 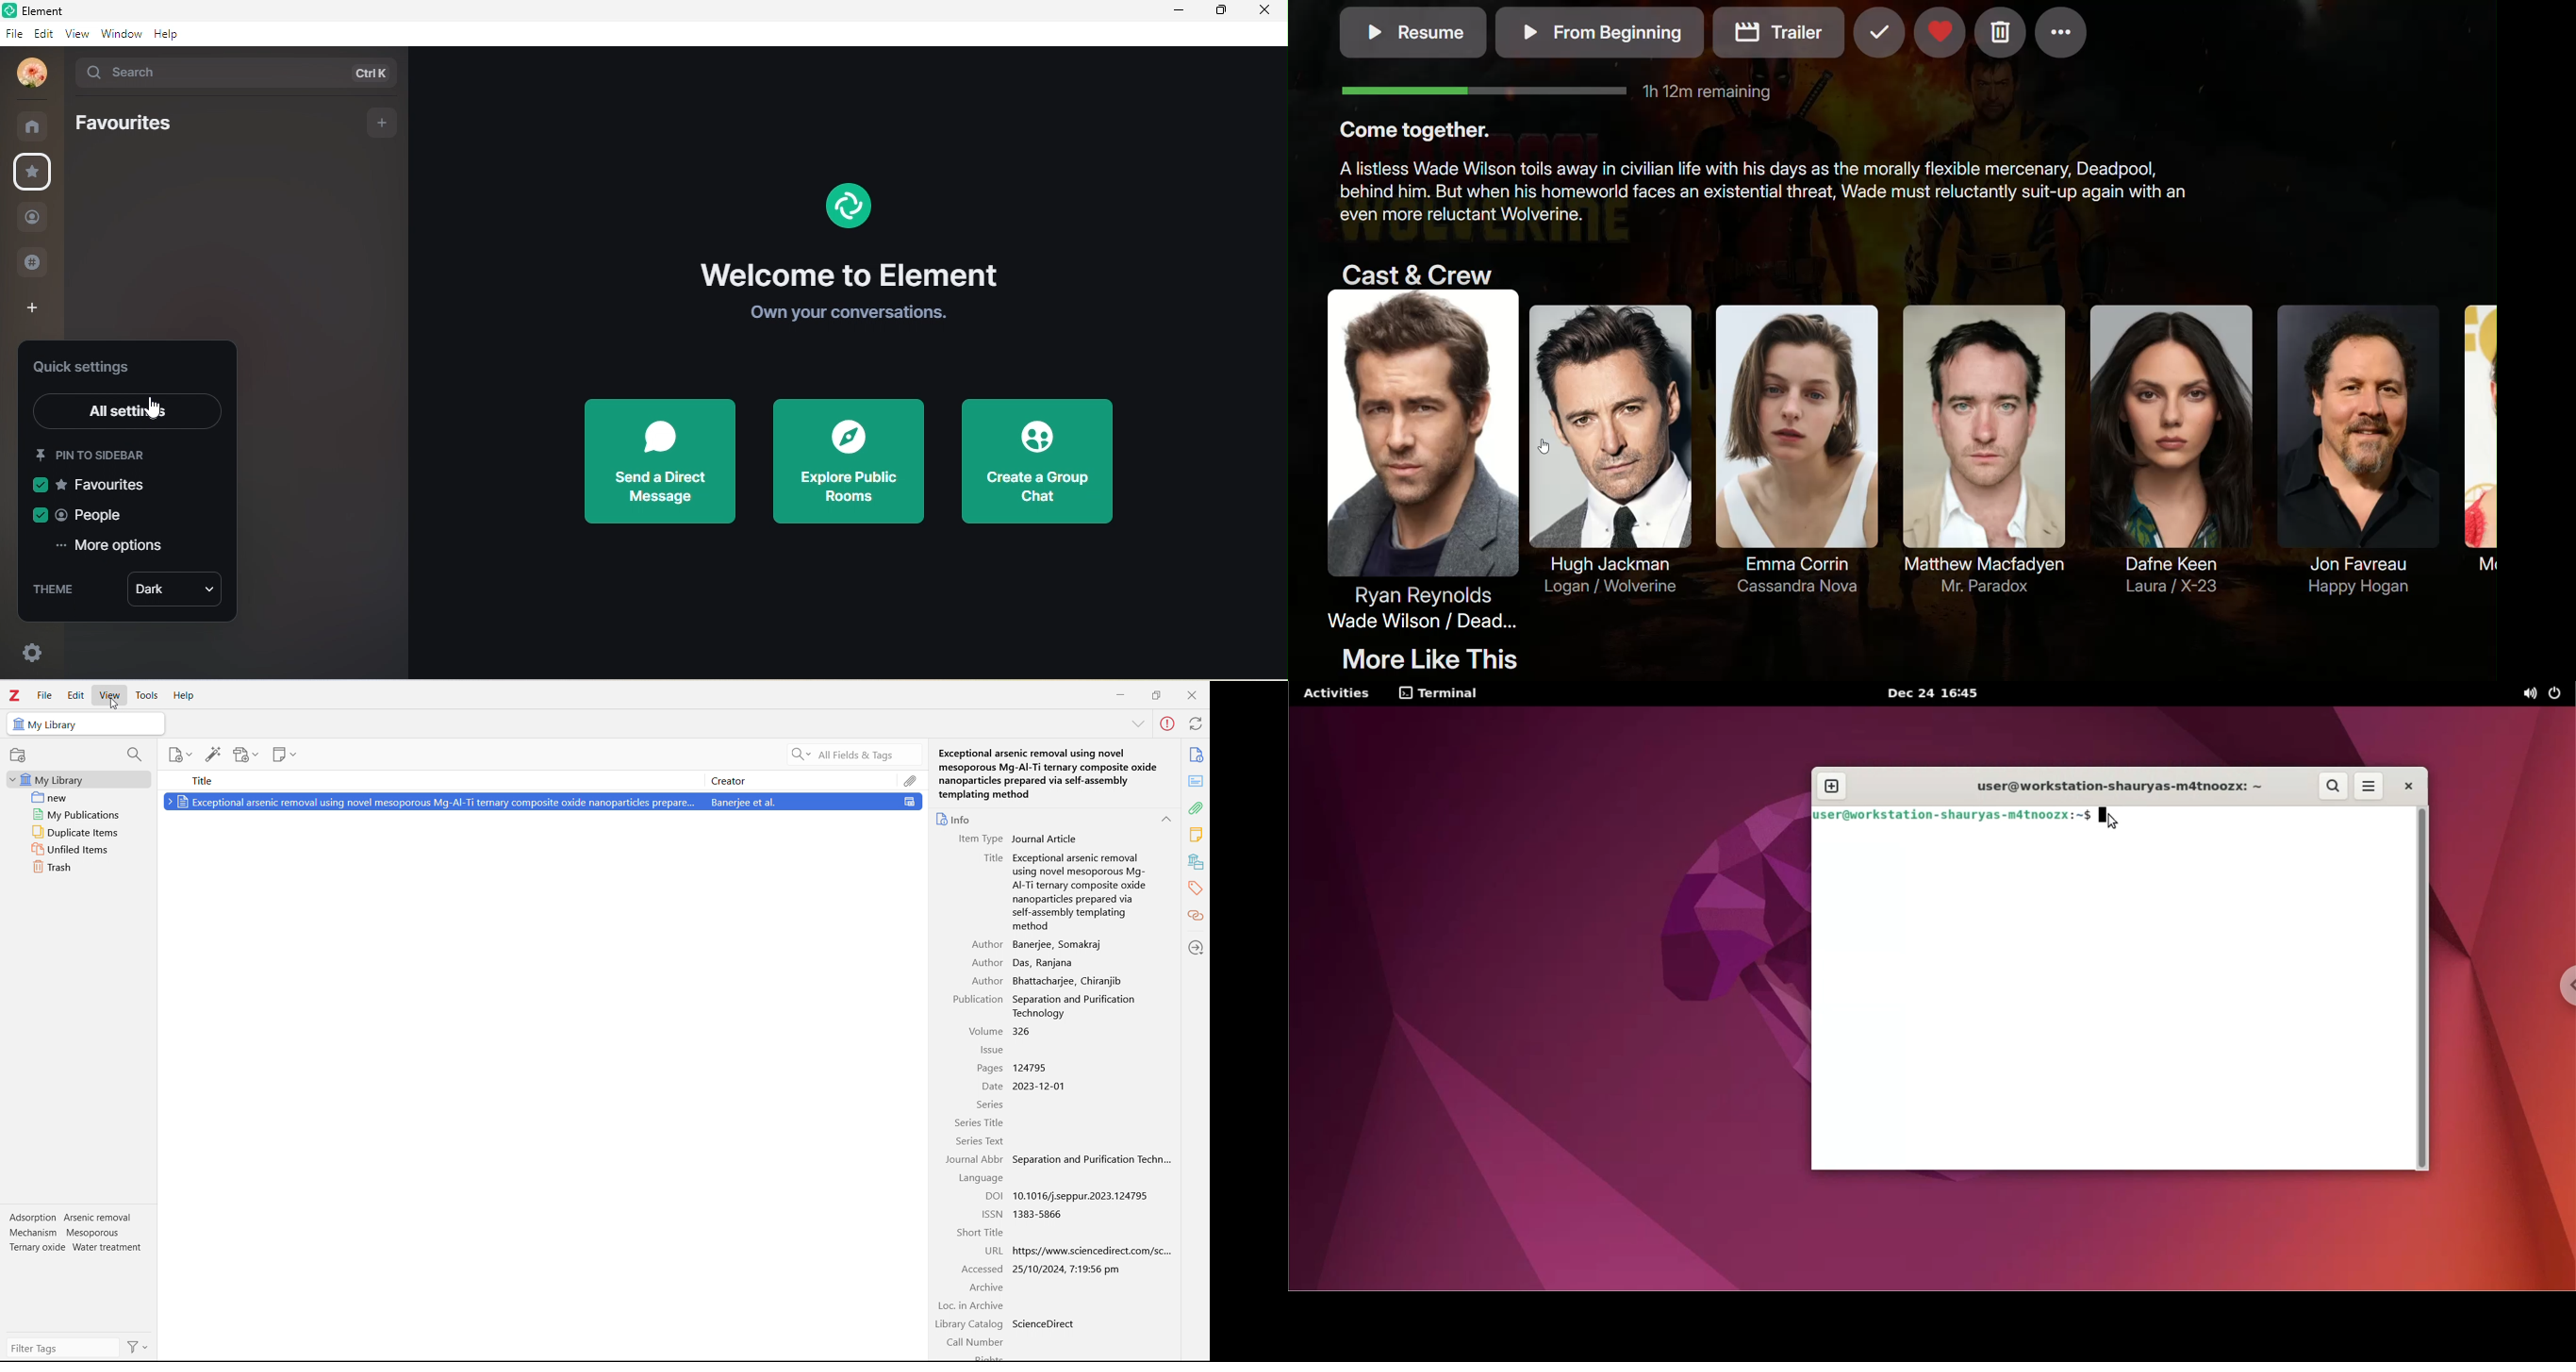 I want to click on Language, so click(x=981, y=1178).